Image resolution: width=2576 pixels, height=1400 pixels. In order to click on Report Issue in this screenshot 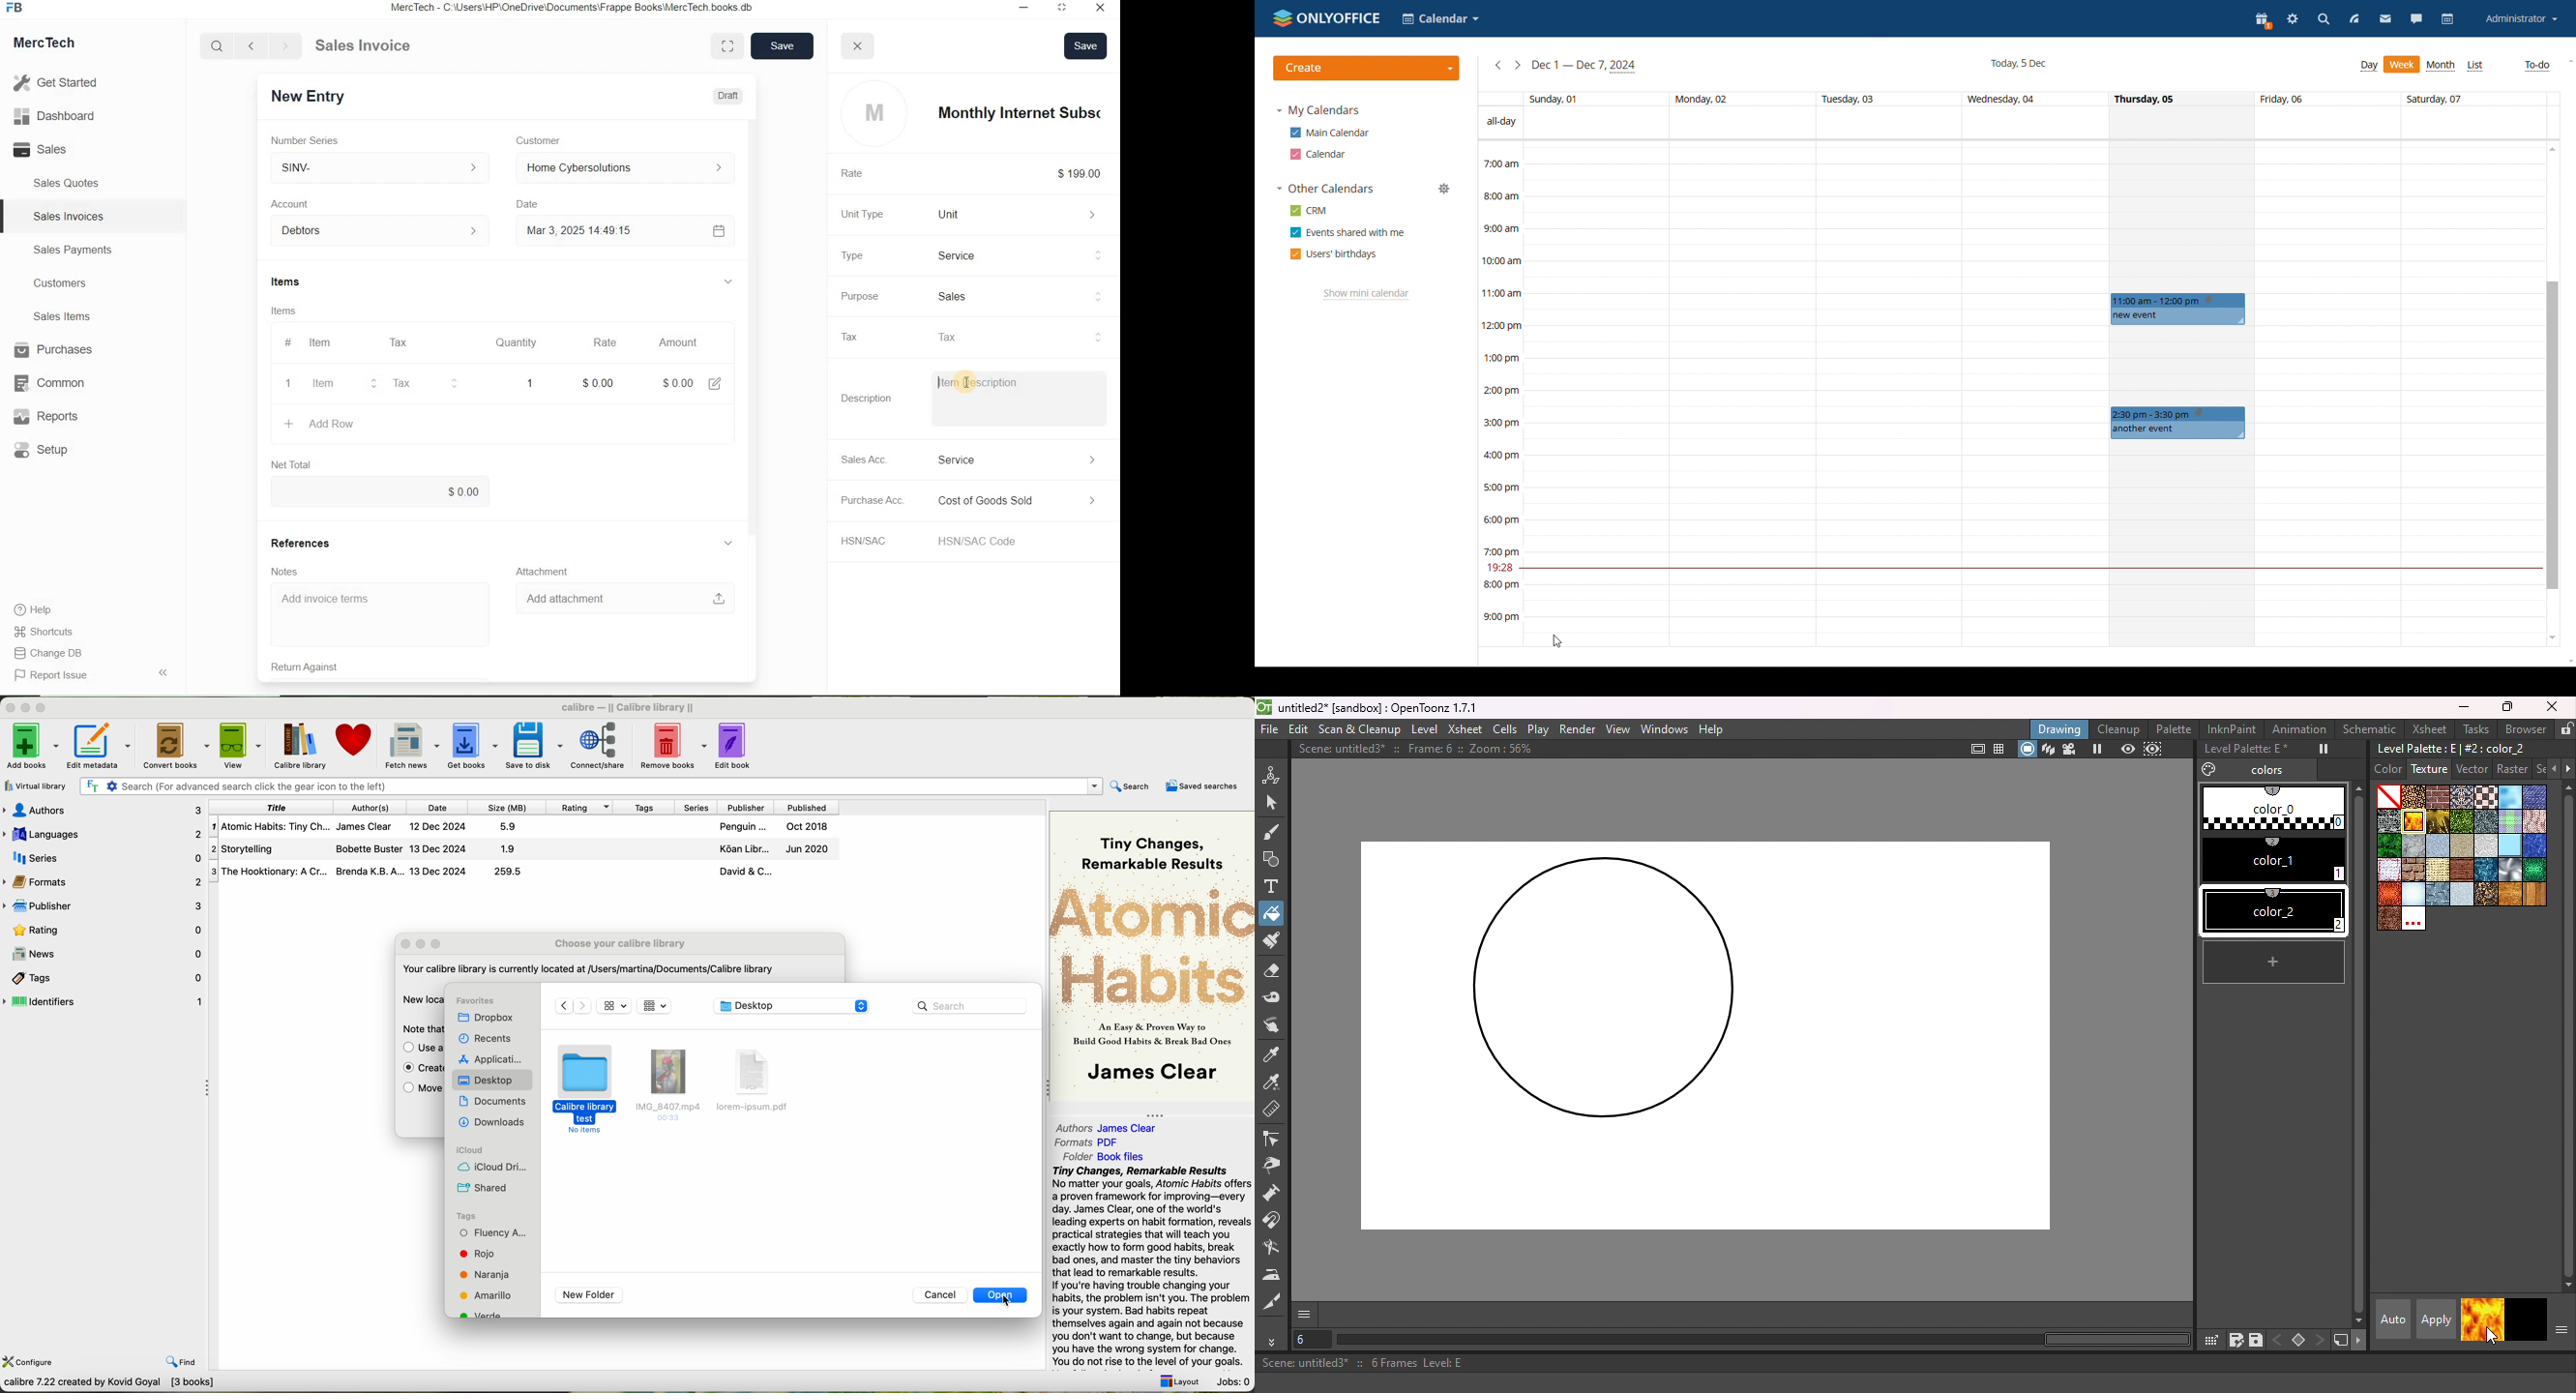, I will do `click(54, 676)`.